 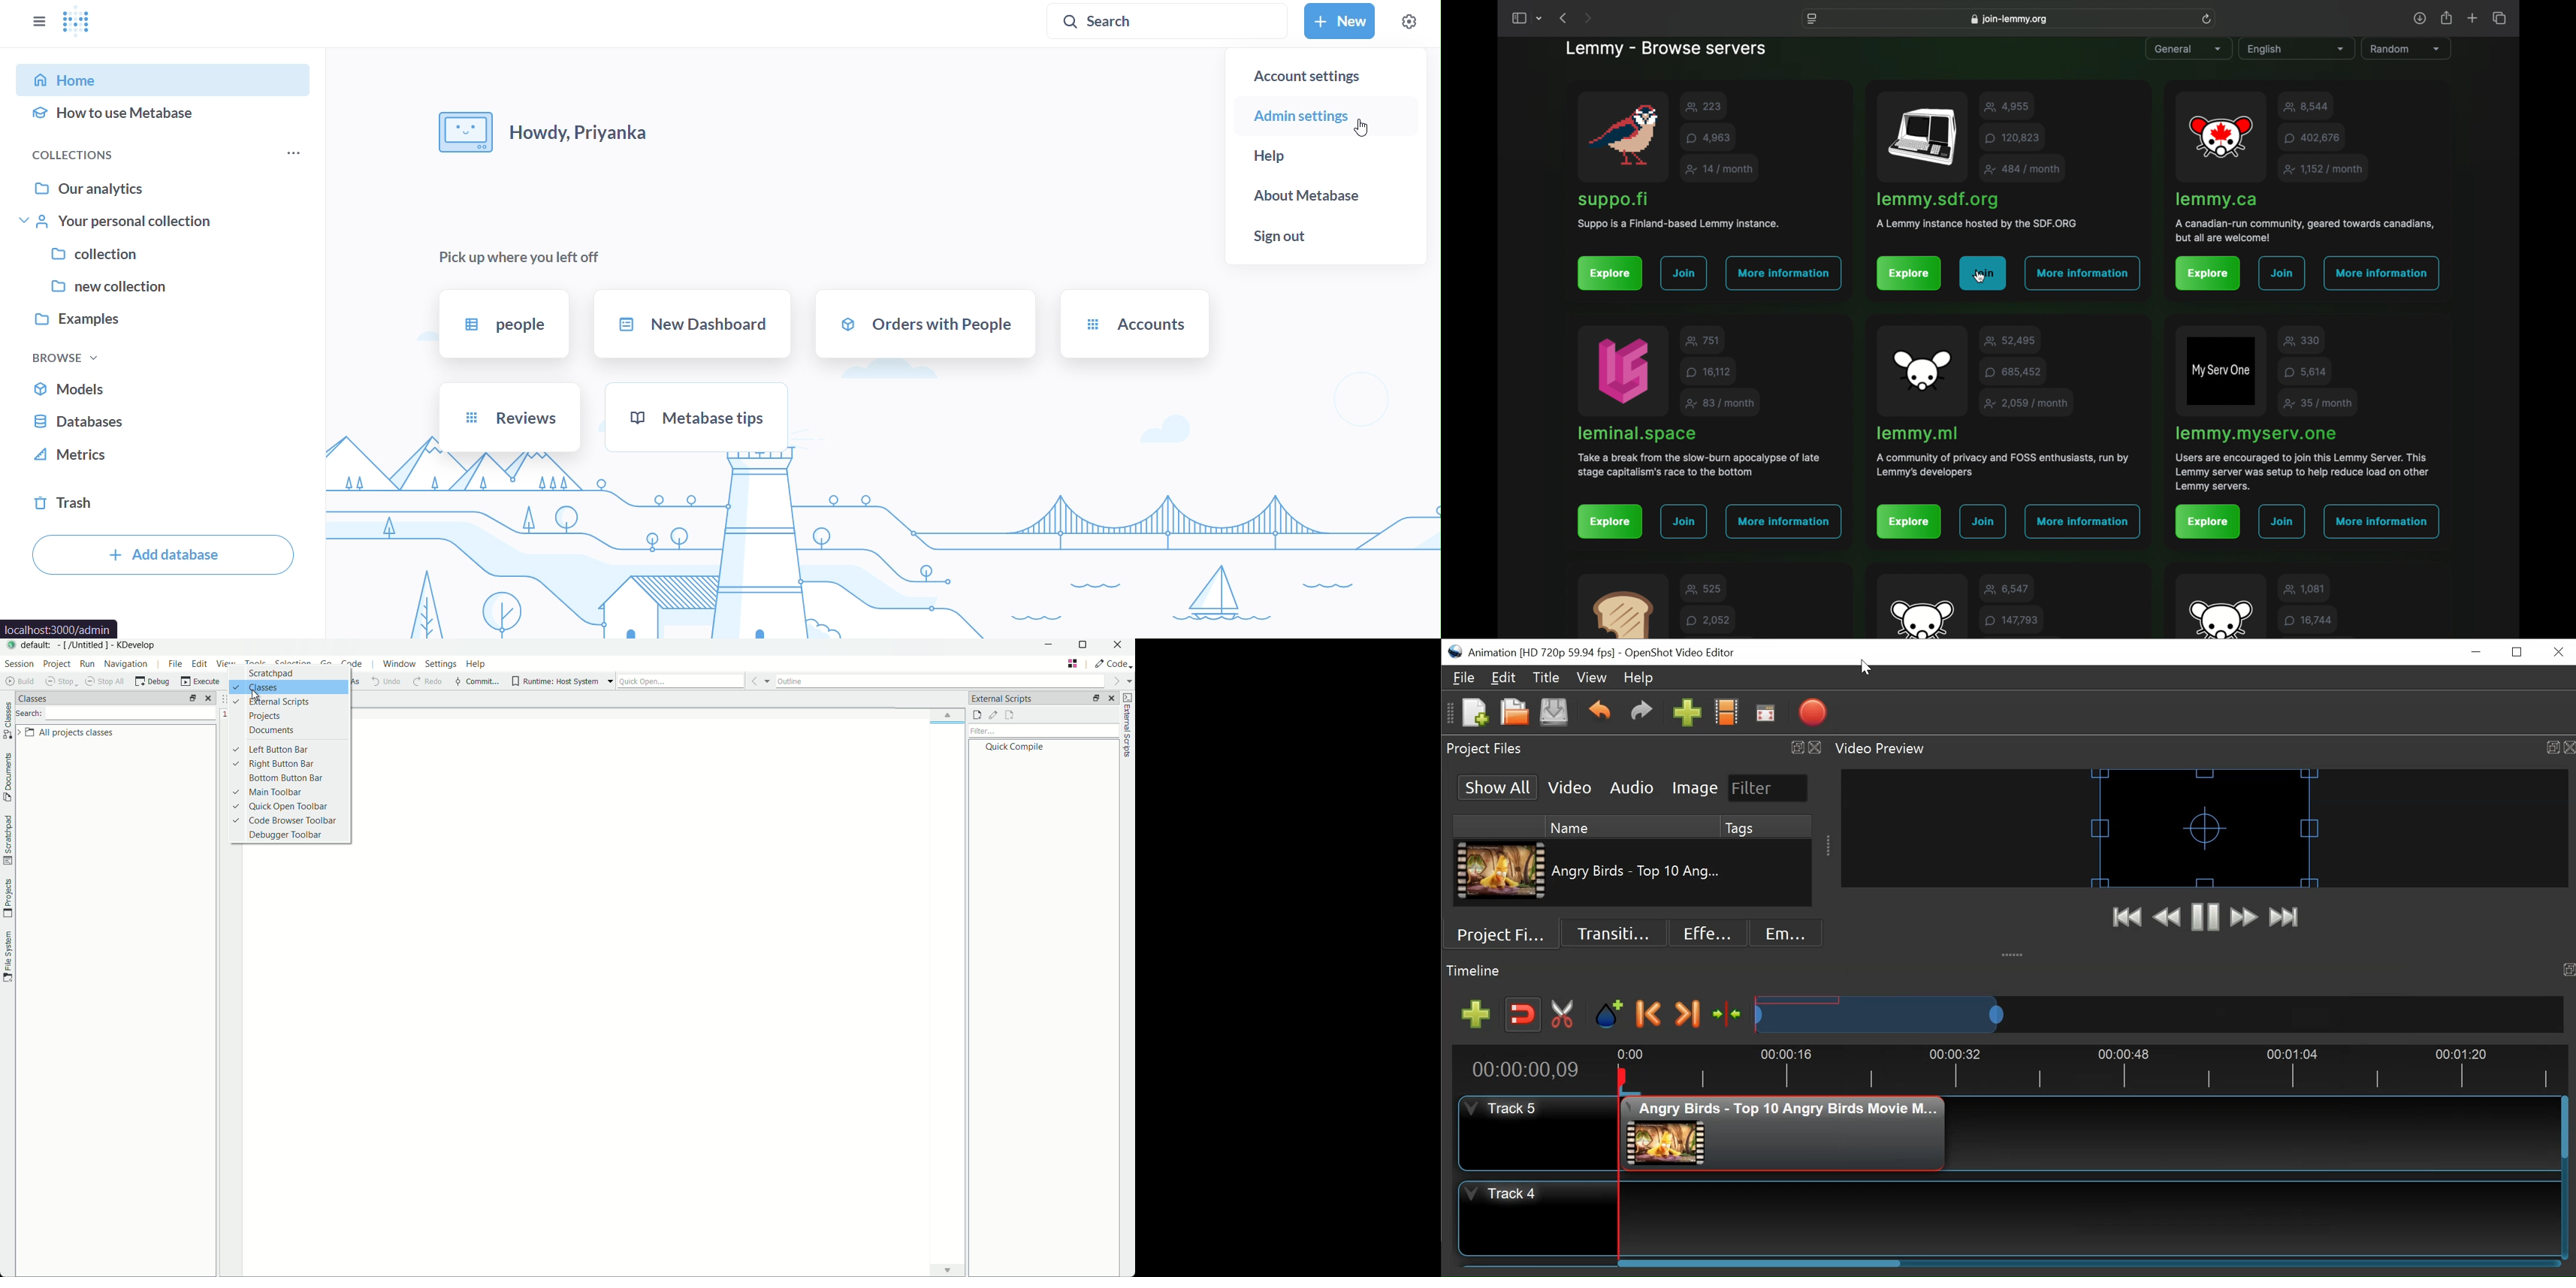 I want to click on default, so click(x=37, y=646).